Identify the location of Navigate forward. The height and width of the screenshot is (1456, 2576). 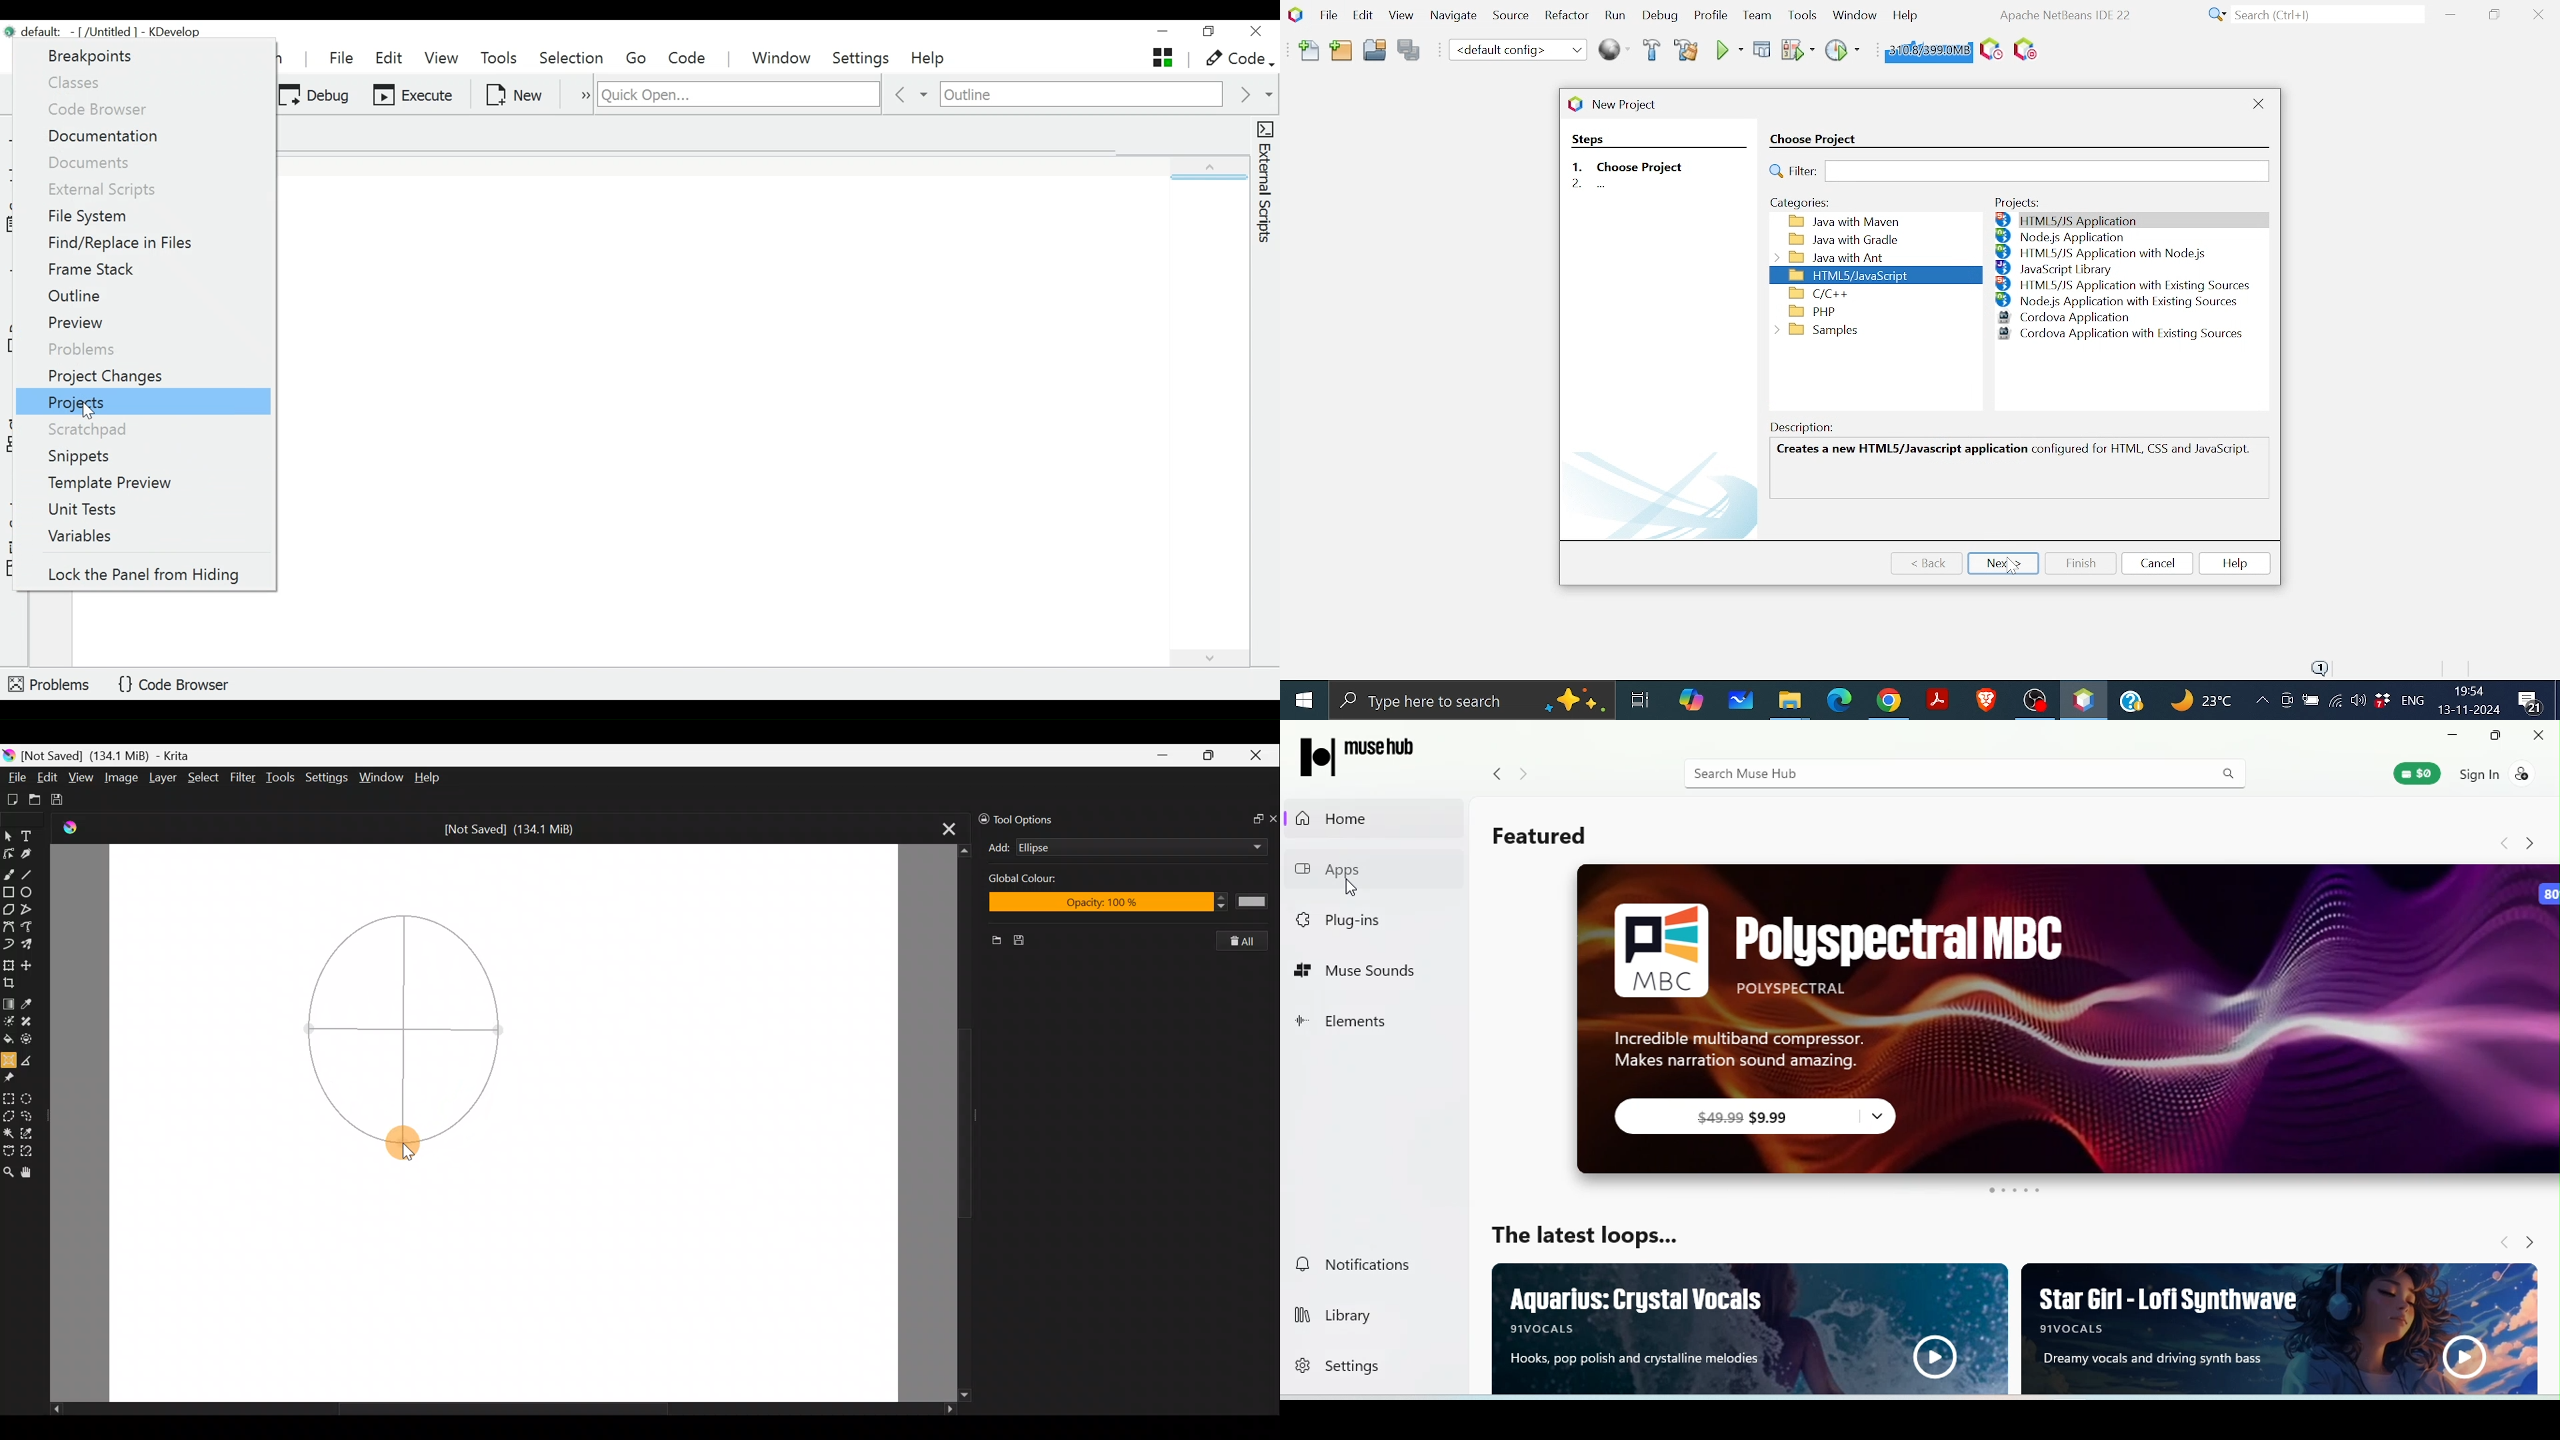
(2534, 842).